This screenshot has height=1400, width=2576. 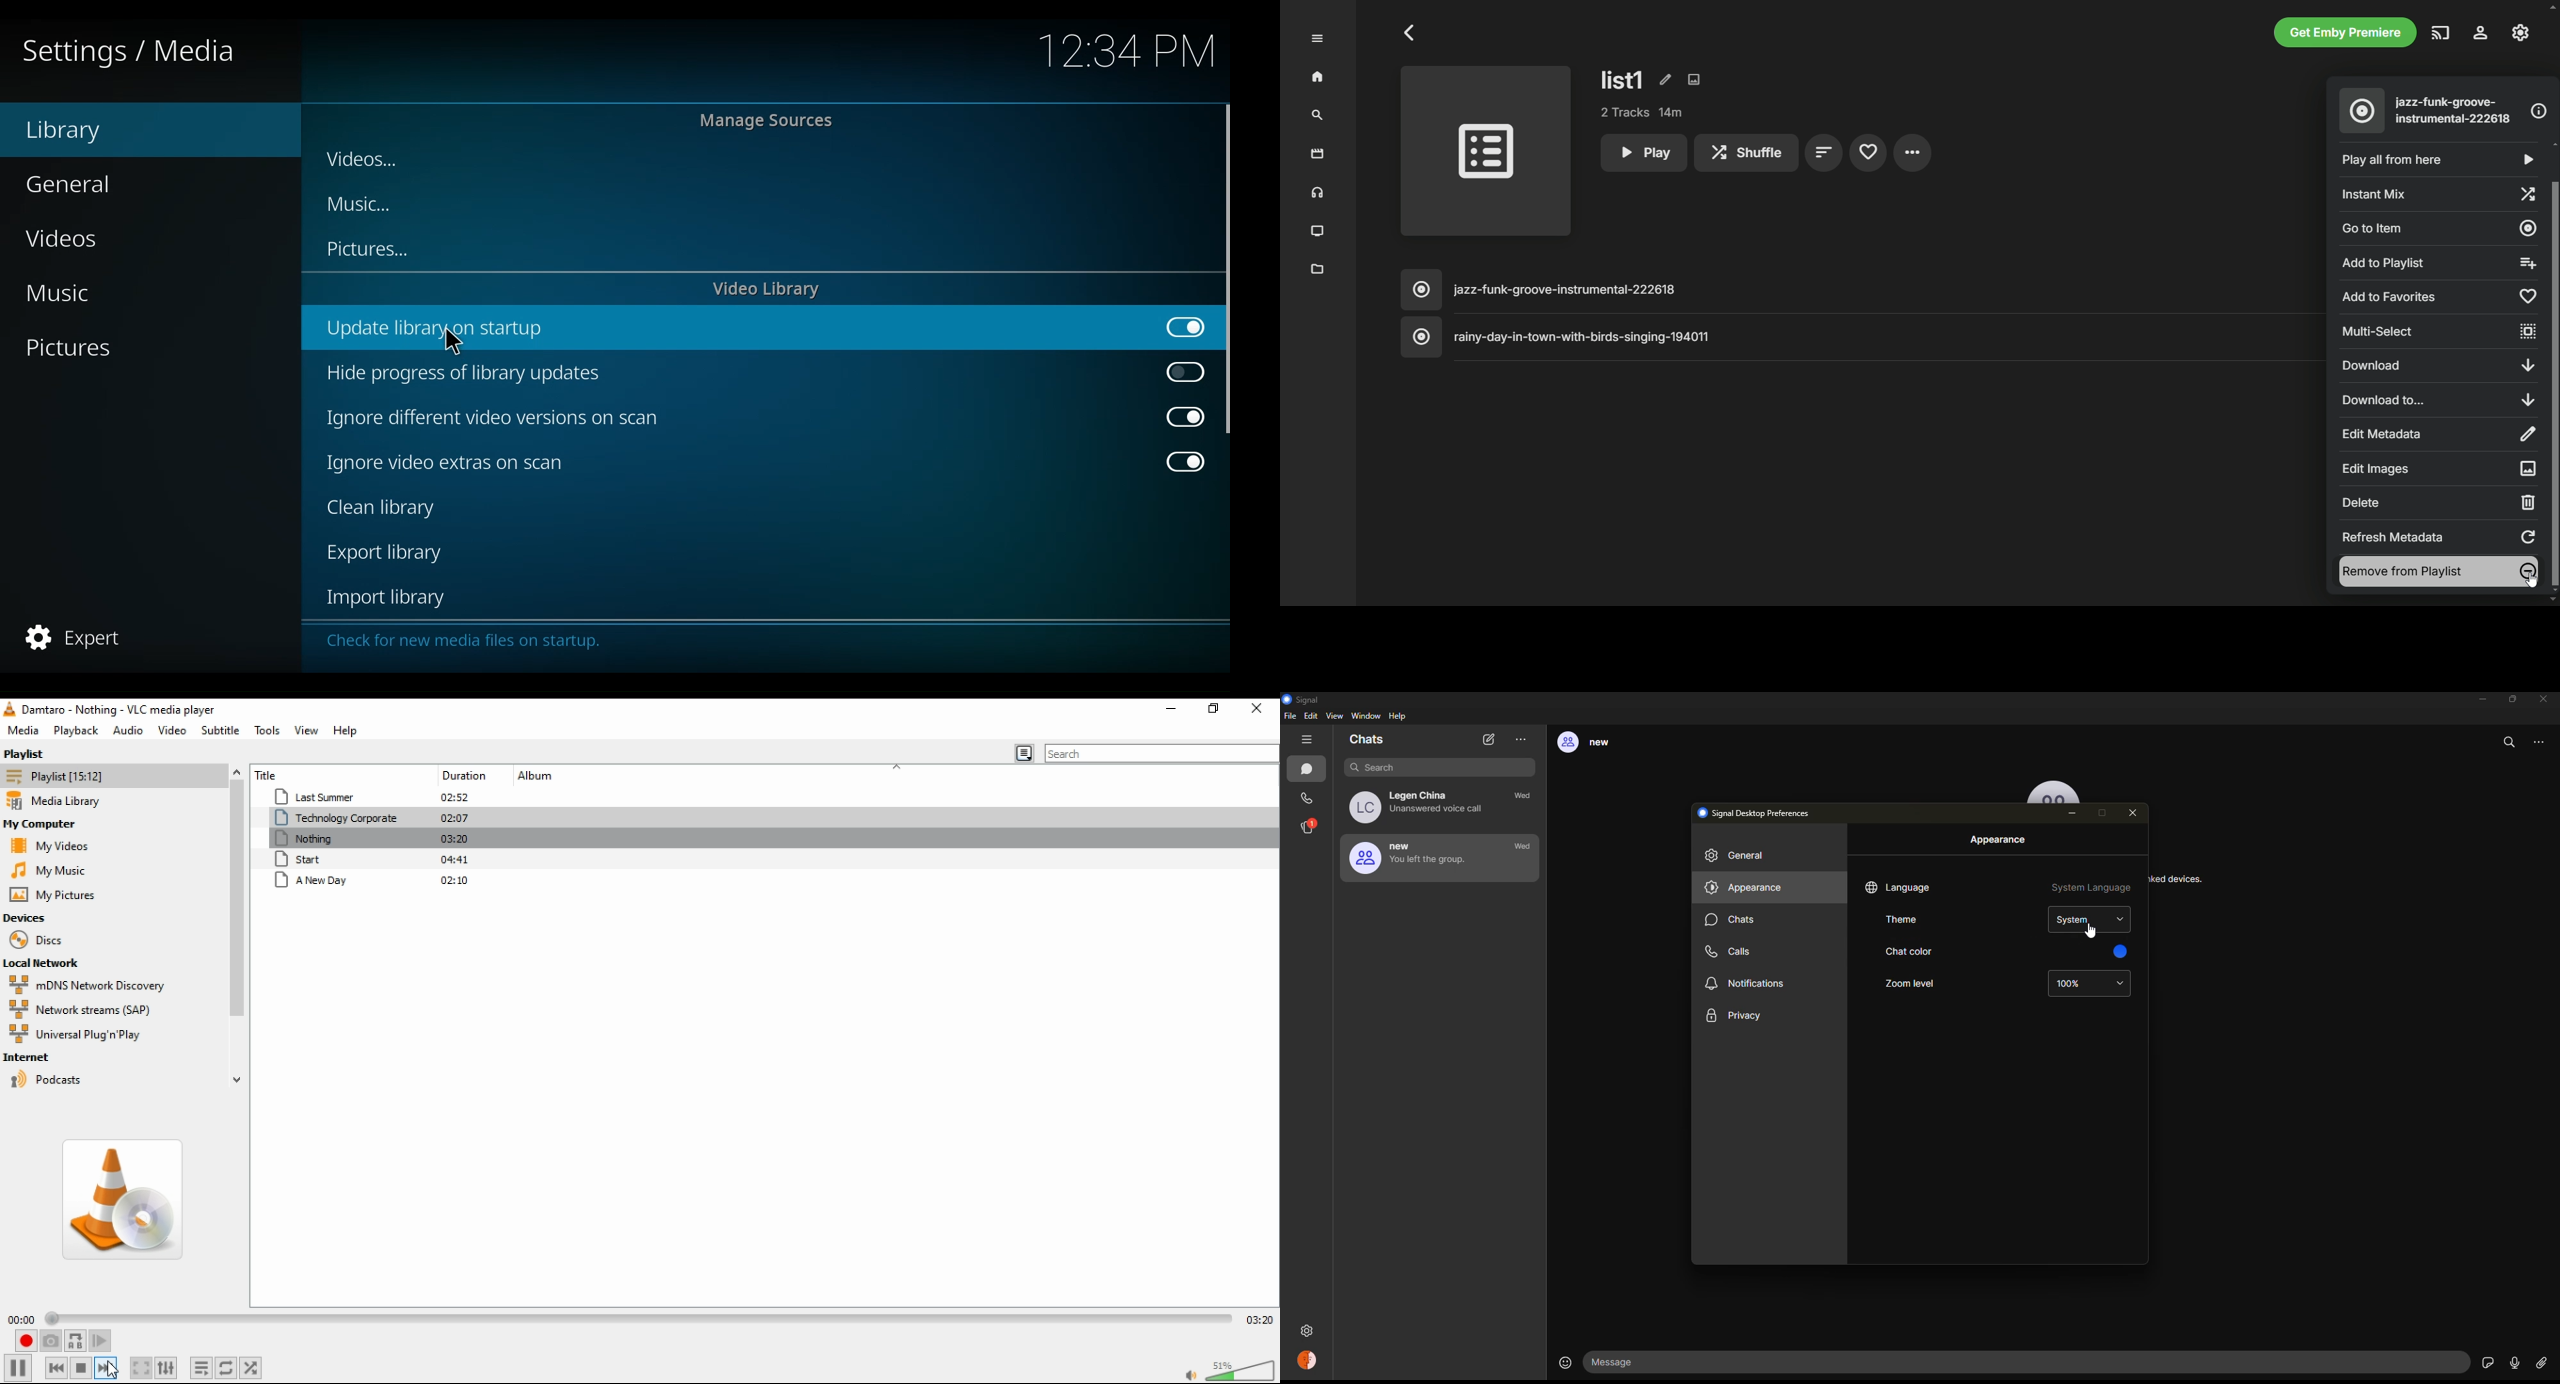 I want to click on instant mix, so click(x=2437, y=193).